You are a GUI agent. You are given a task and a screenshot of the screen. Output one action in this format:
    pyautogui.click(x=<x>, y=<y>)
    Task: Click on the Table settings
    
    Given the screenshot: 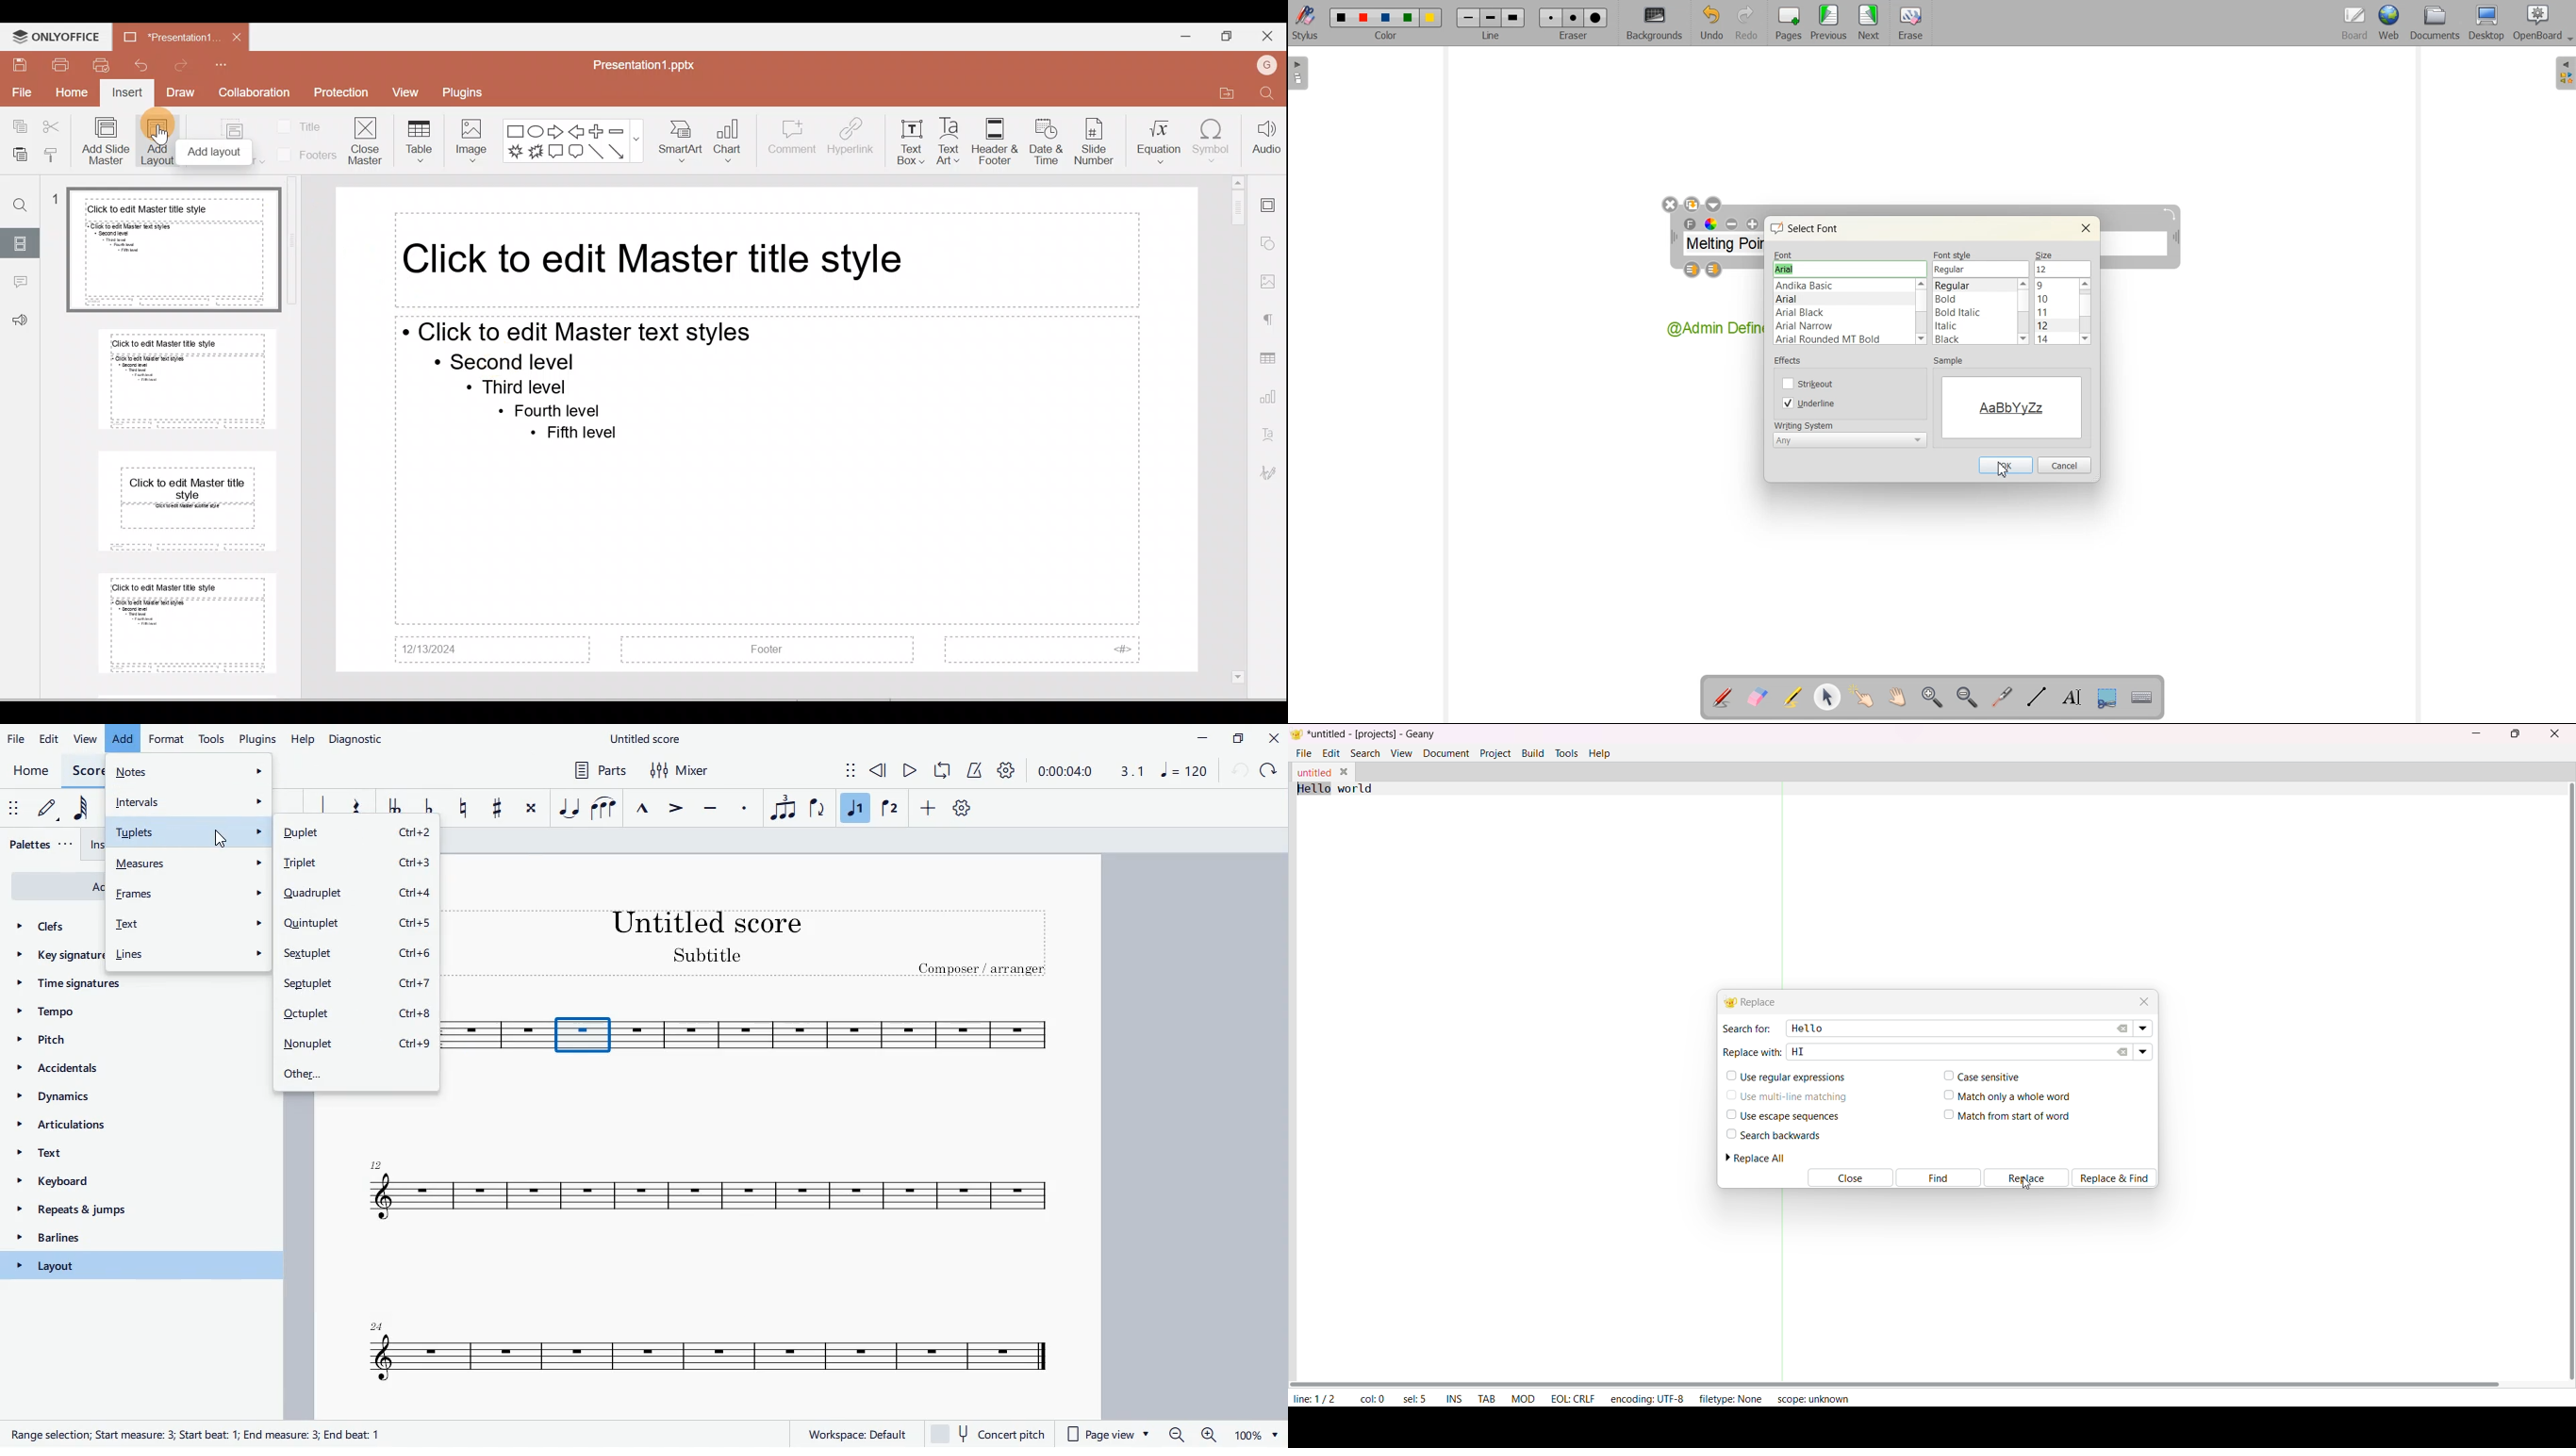 What is the action you would take?
    pyautogui.click(x=1269, y=357)
    